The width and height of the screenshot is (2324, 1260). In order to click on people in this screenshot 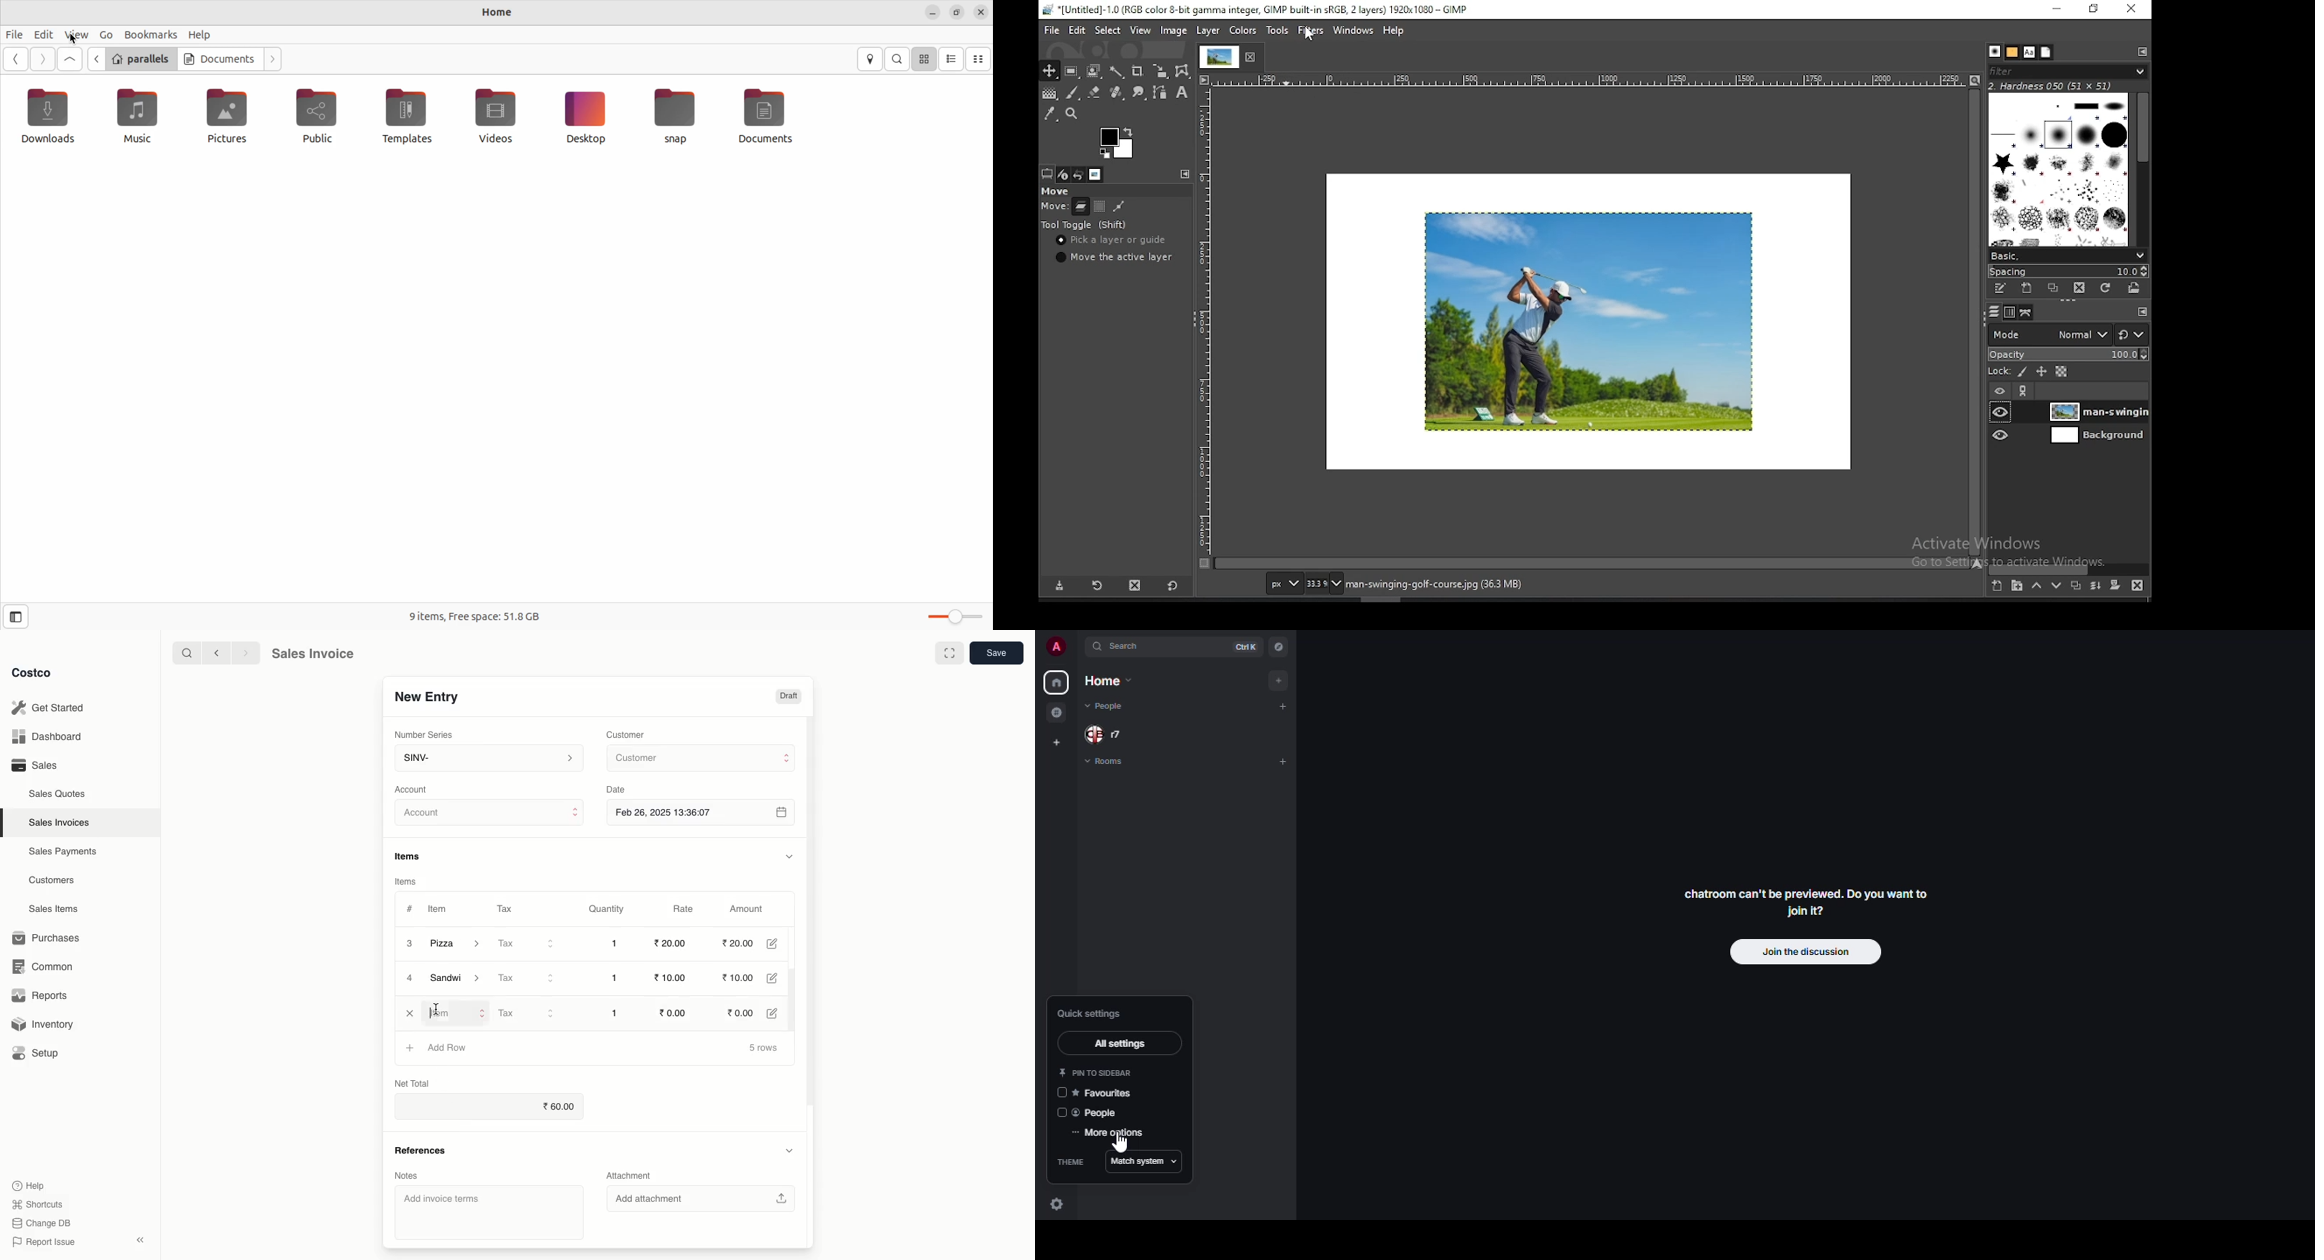, I will do `click(1107, 734)`.